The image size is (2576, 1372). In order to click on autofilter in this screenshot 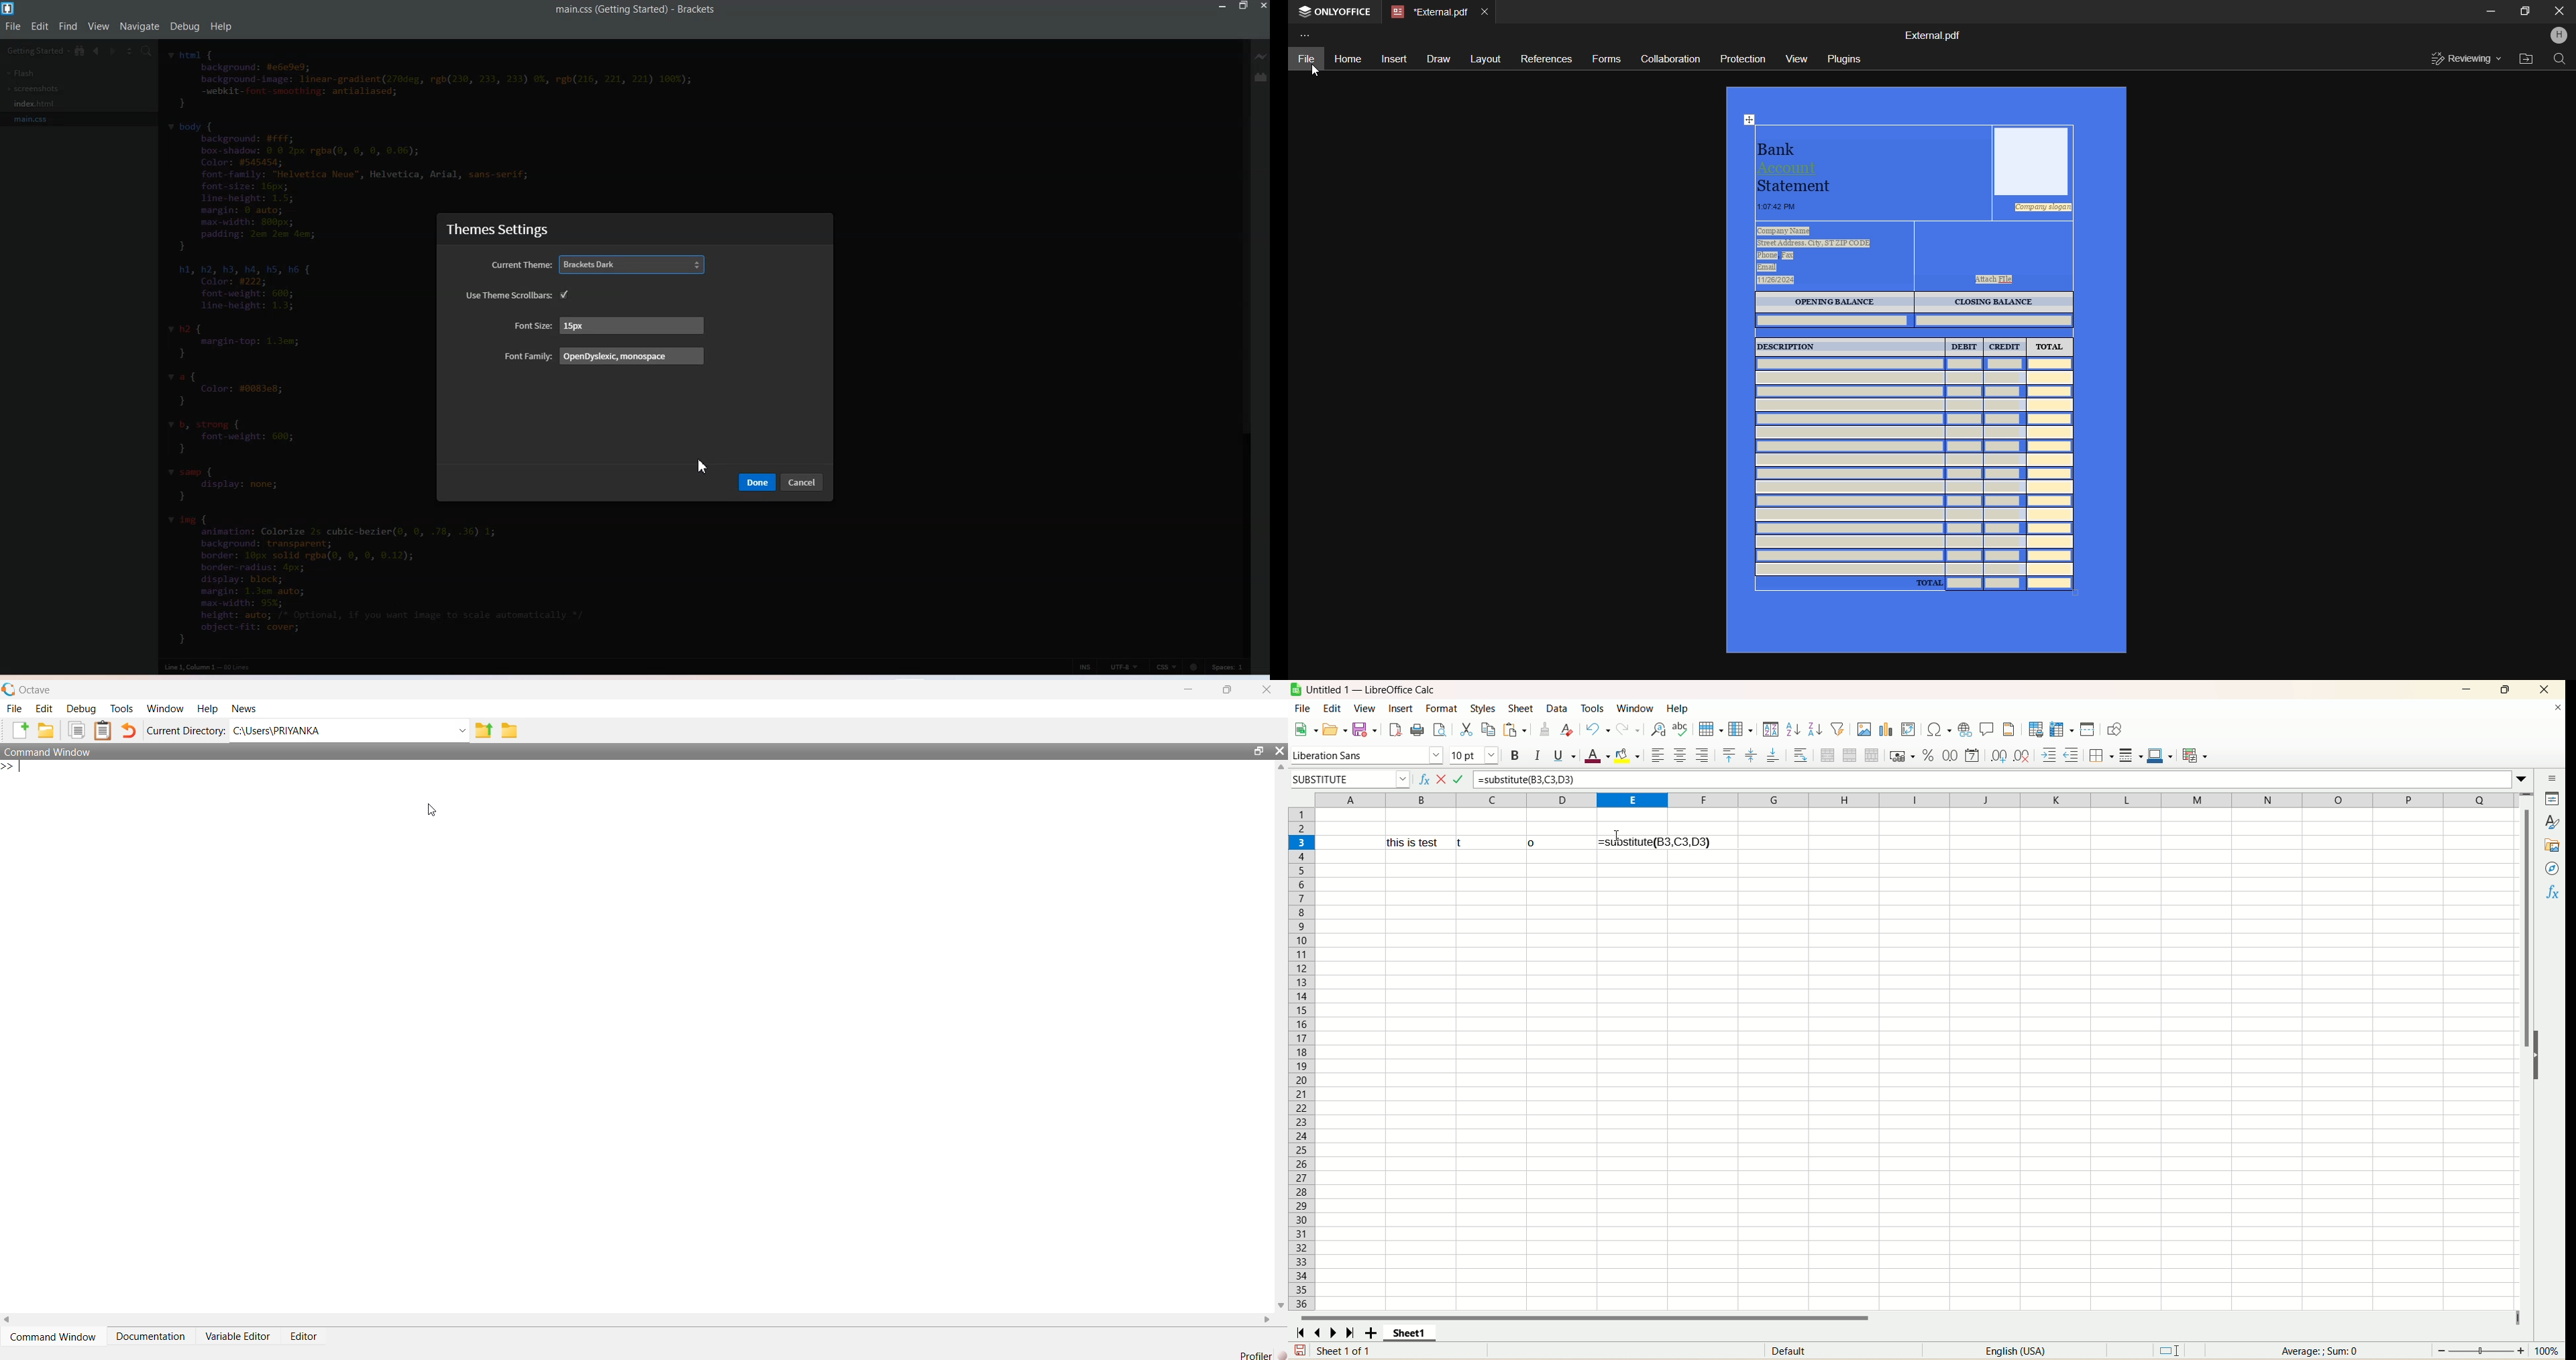, I will do `click(1840, 729)`.